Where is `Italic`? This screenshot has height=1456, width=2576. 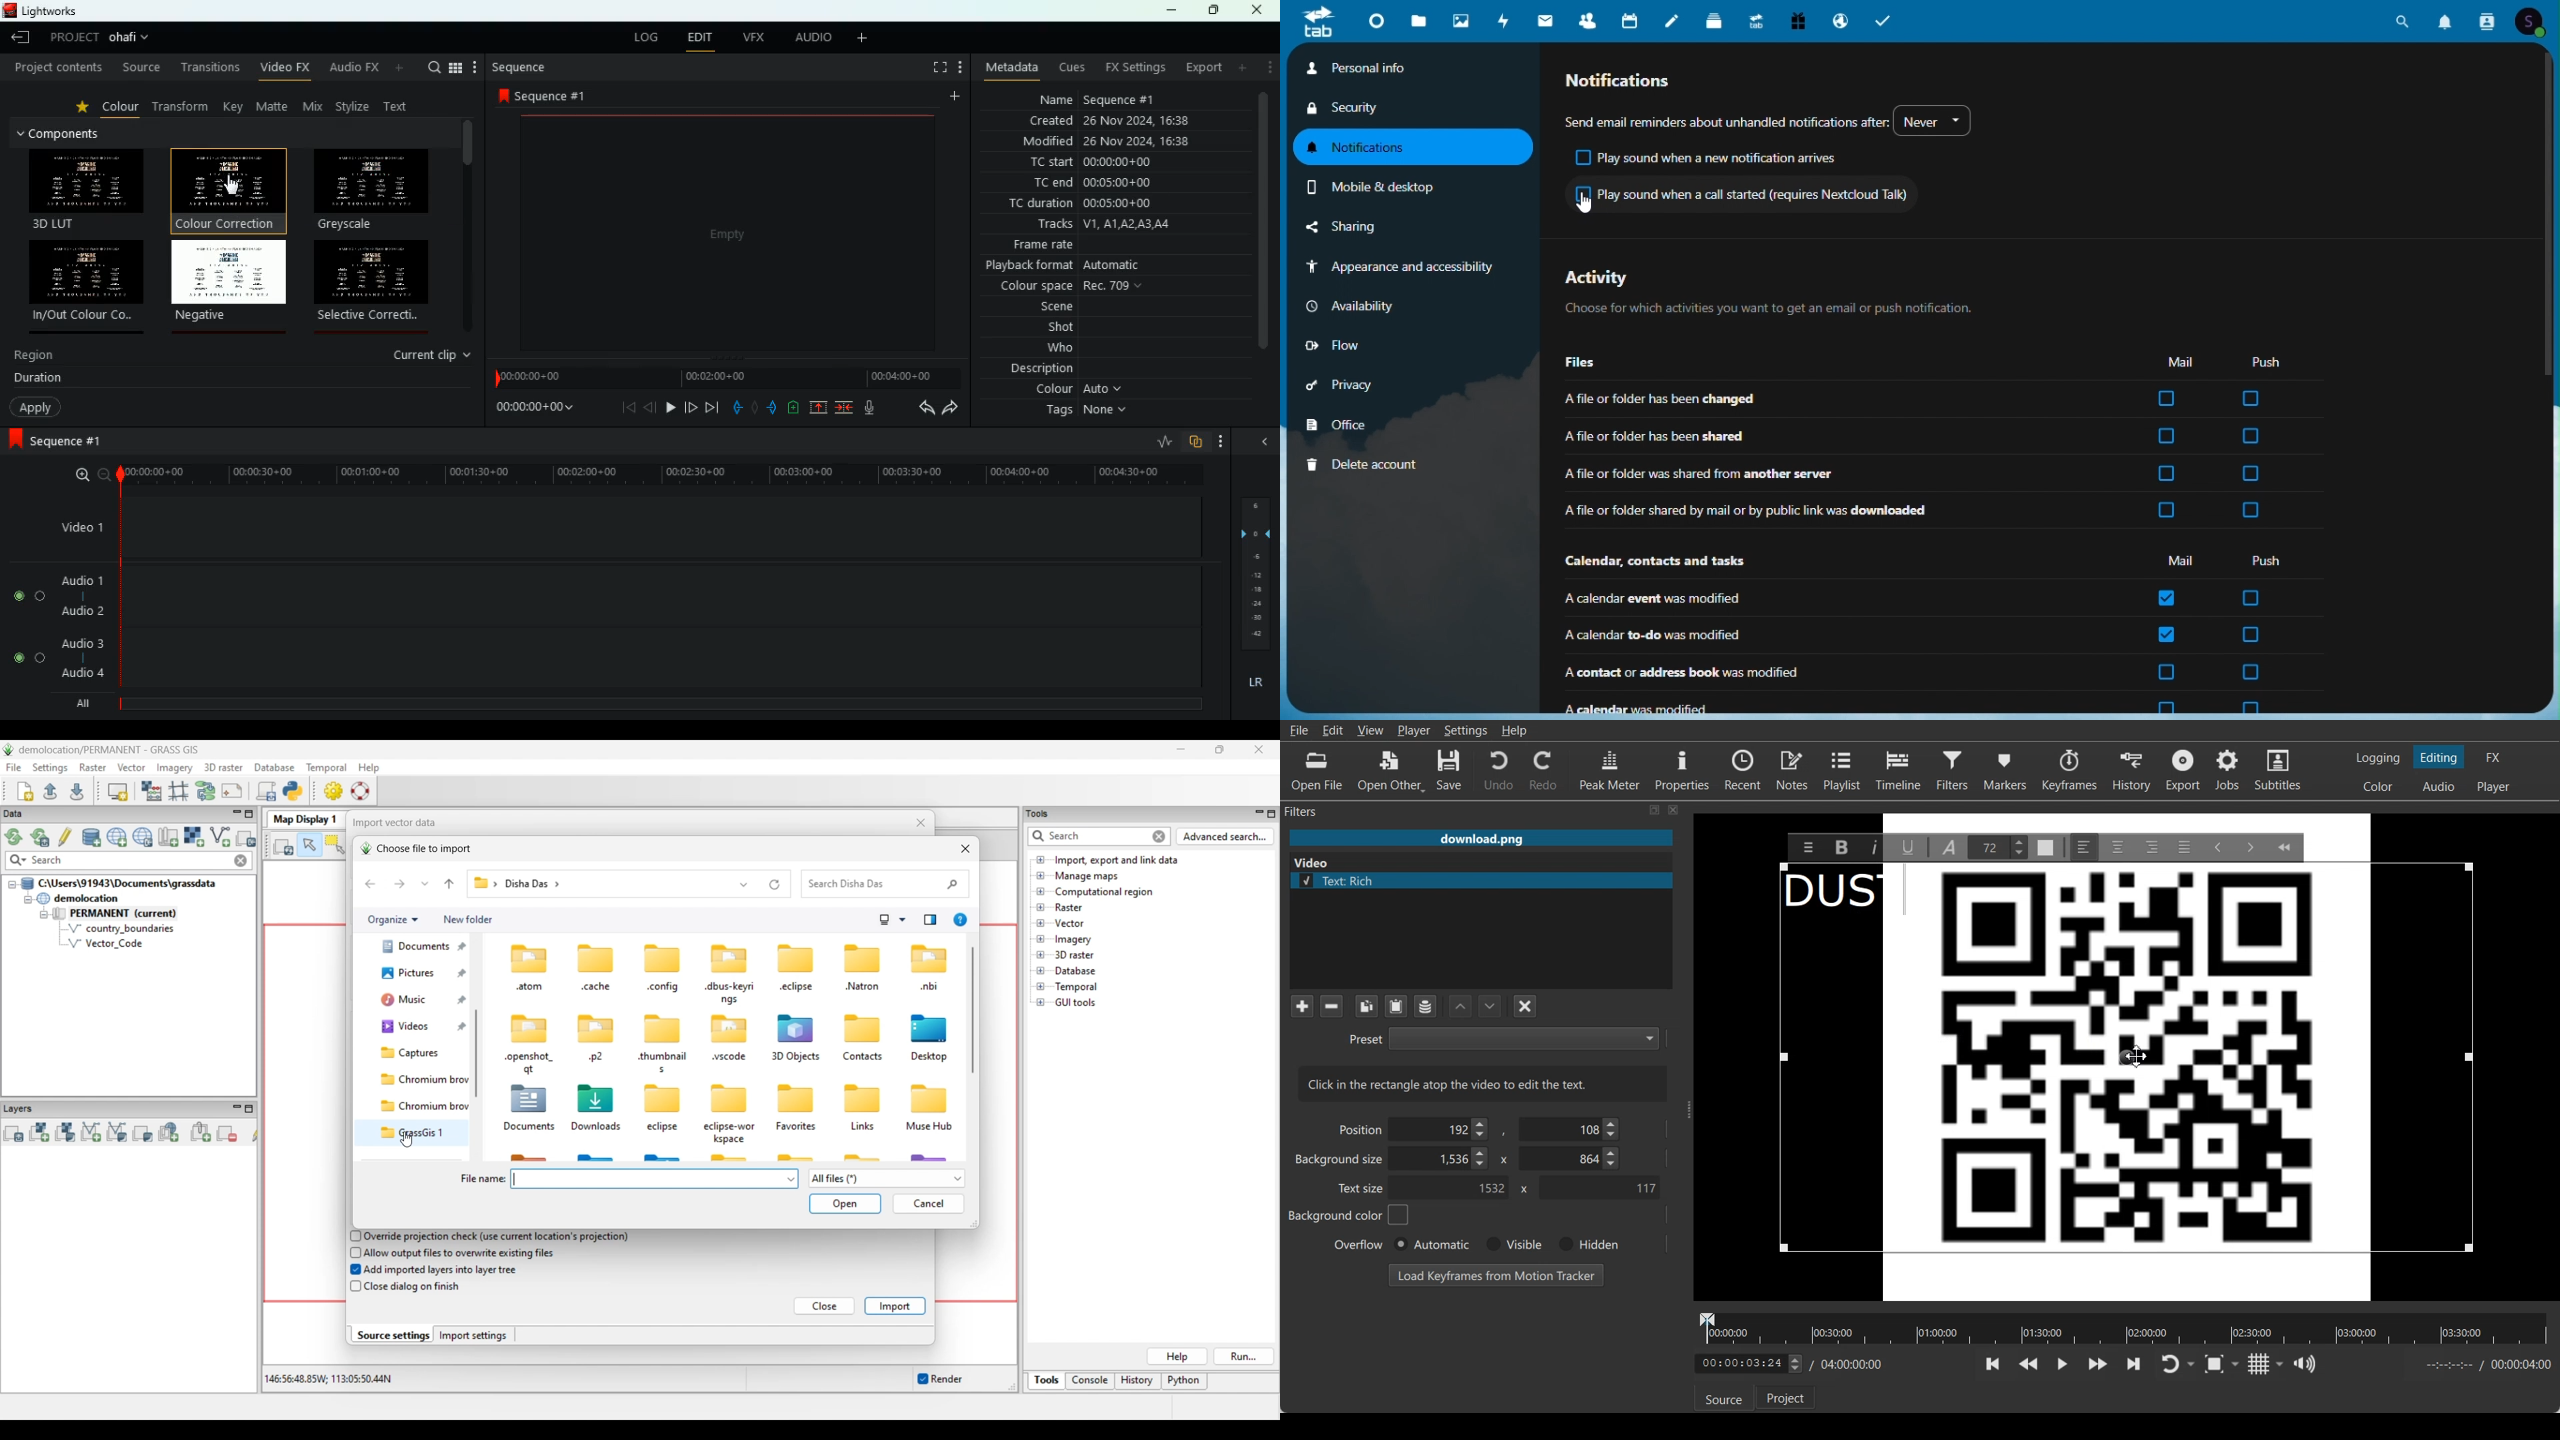 Italic is located at coordinates (1873, 847).